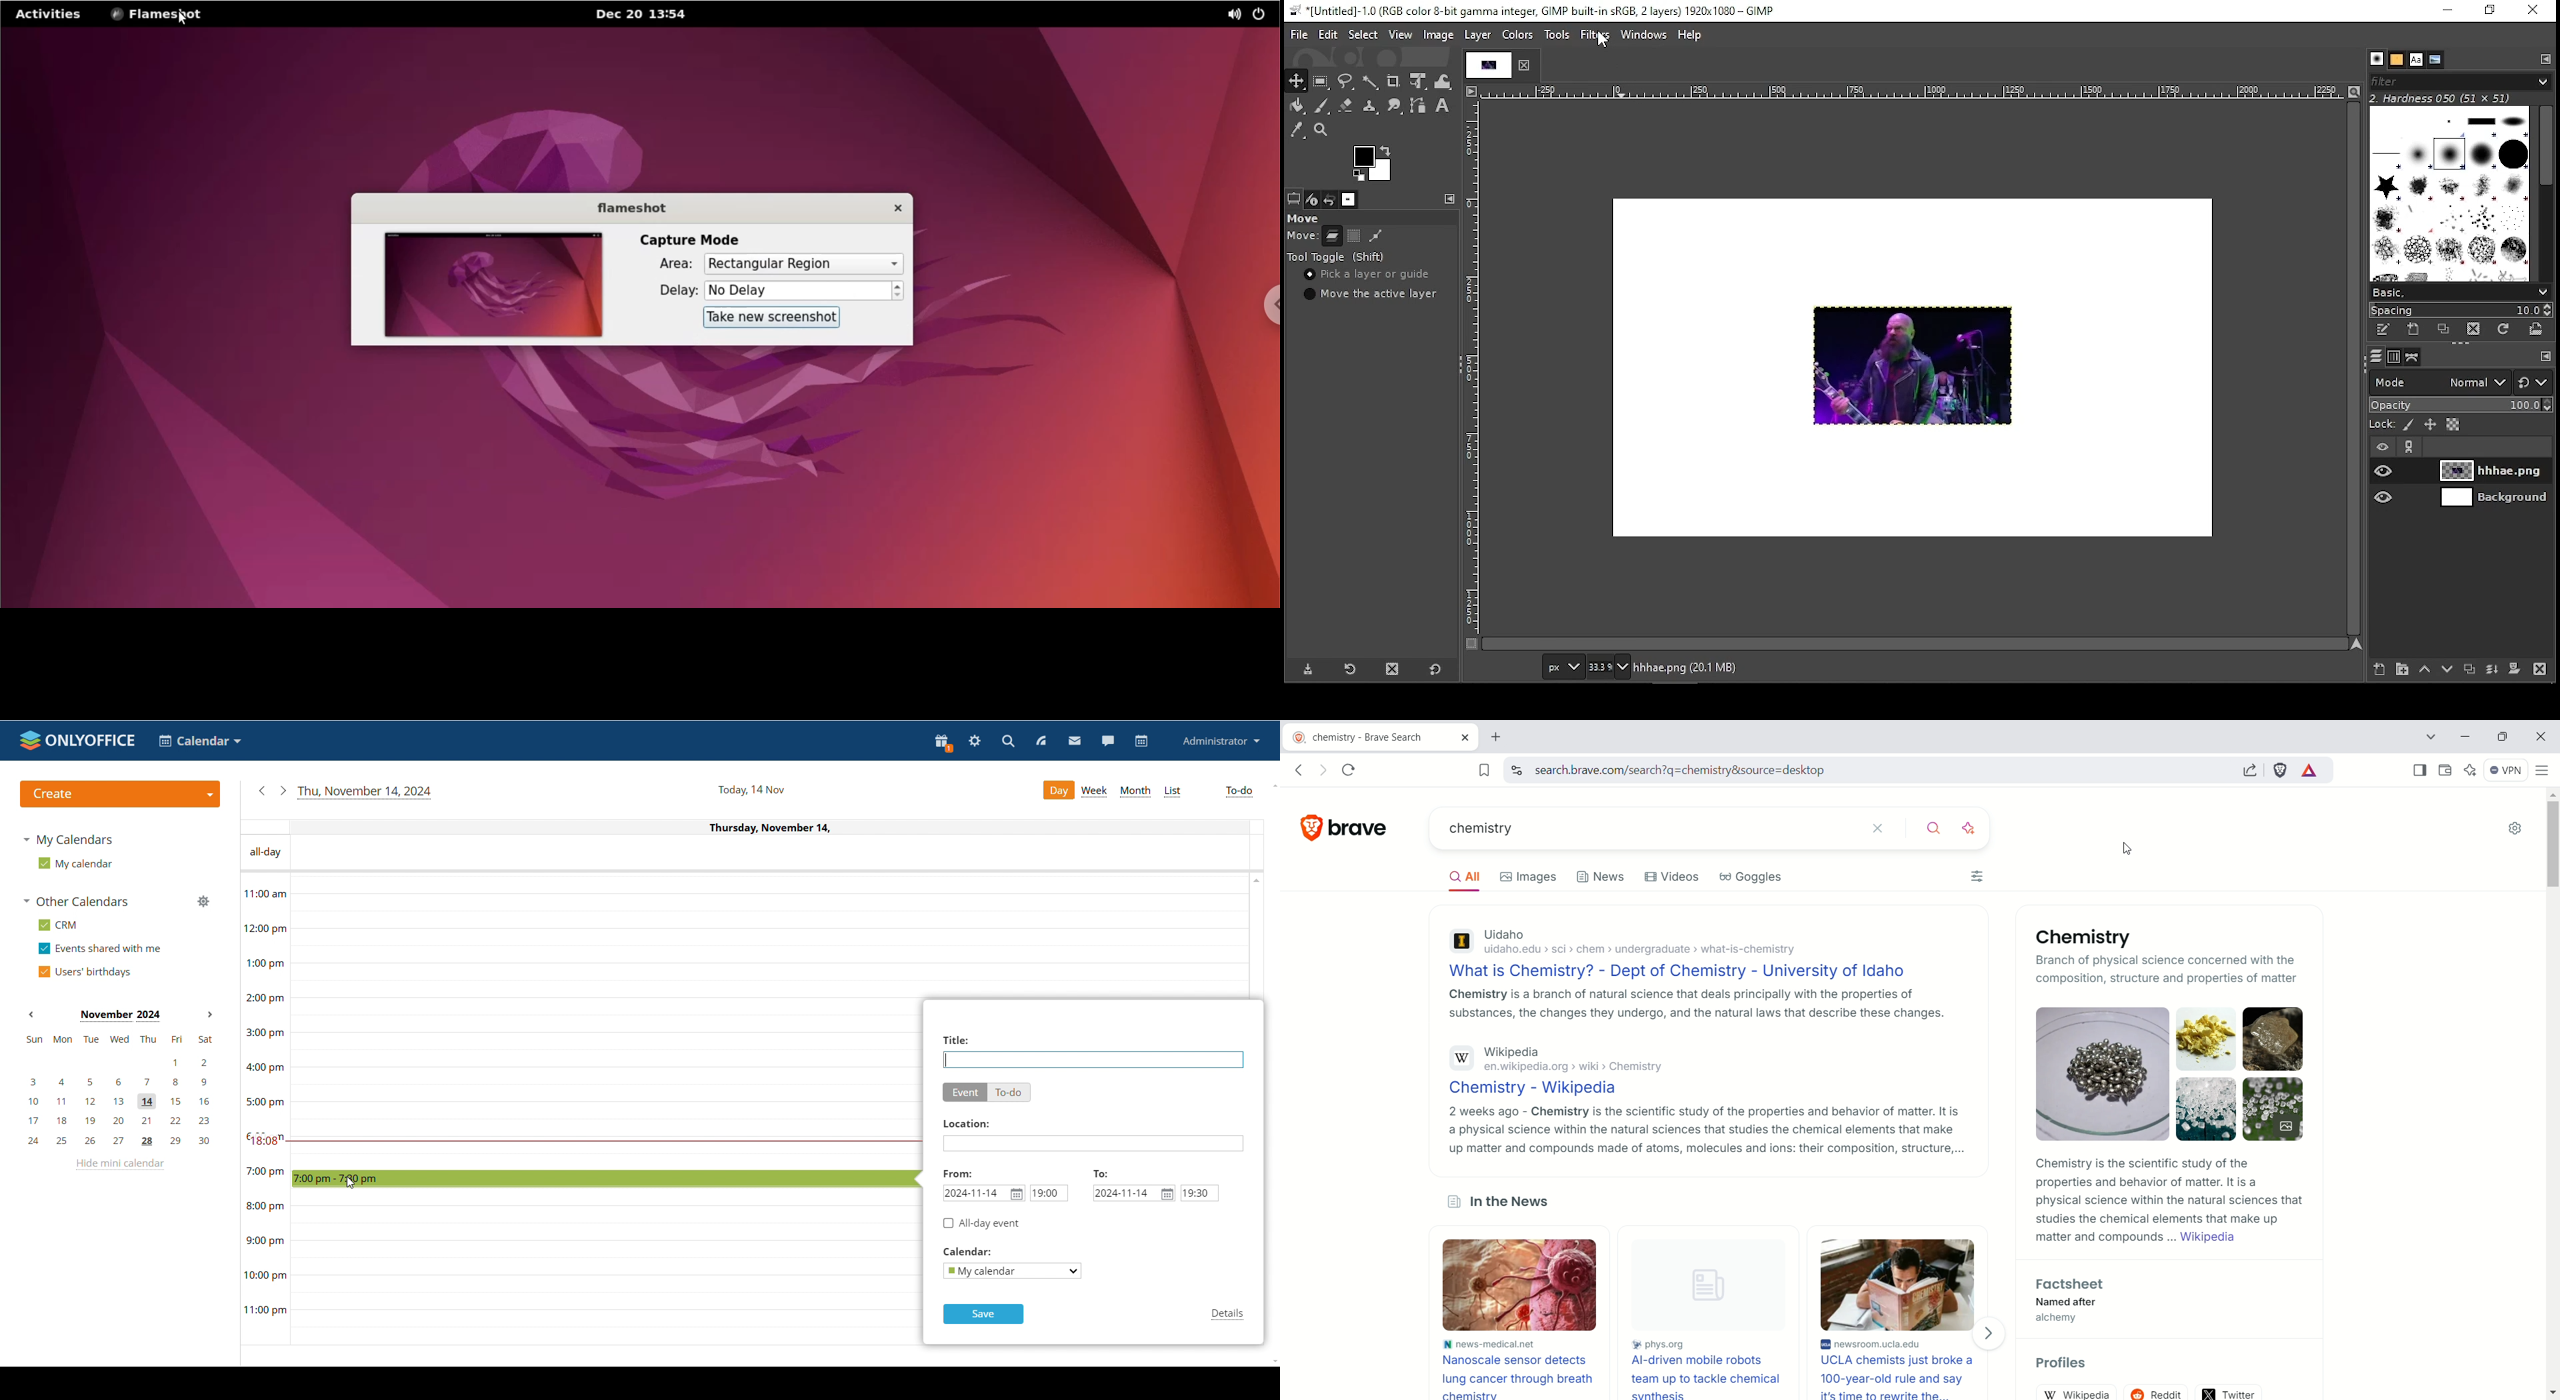 The height and width of the screenshot is (1400, 2576). Describe the element at coordinates (2412, 329) in the screenshot. I see `create a new brush` at that location.